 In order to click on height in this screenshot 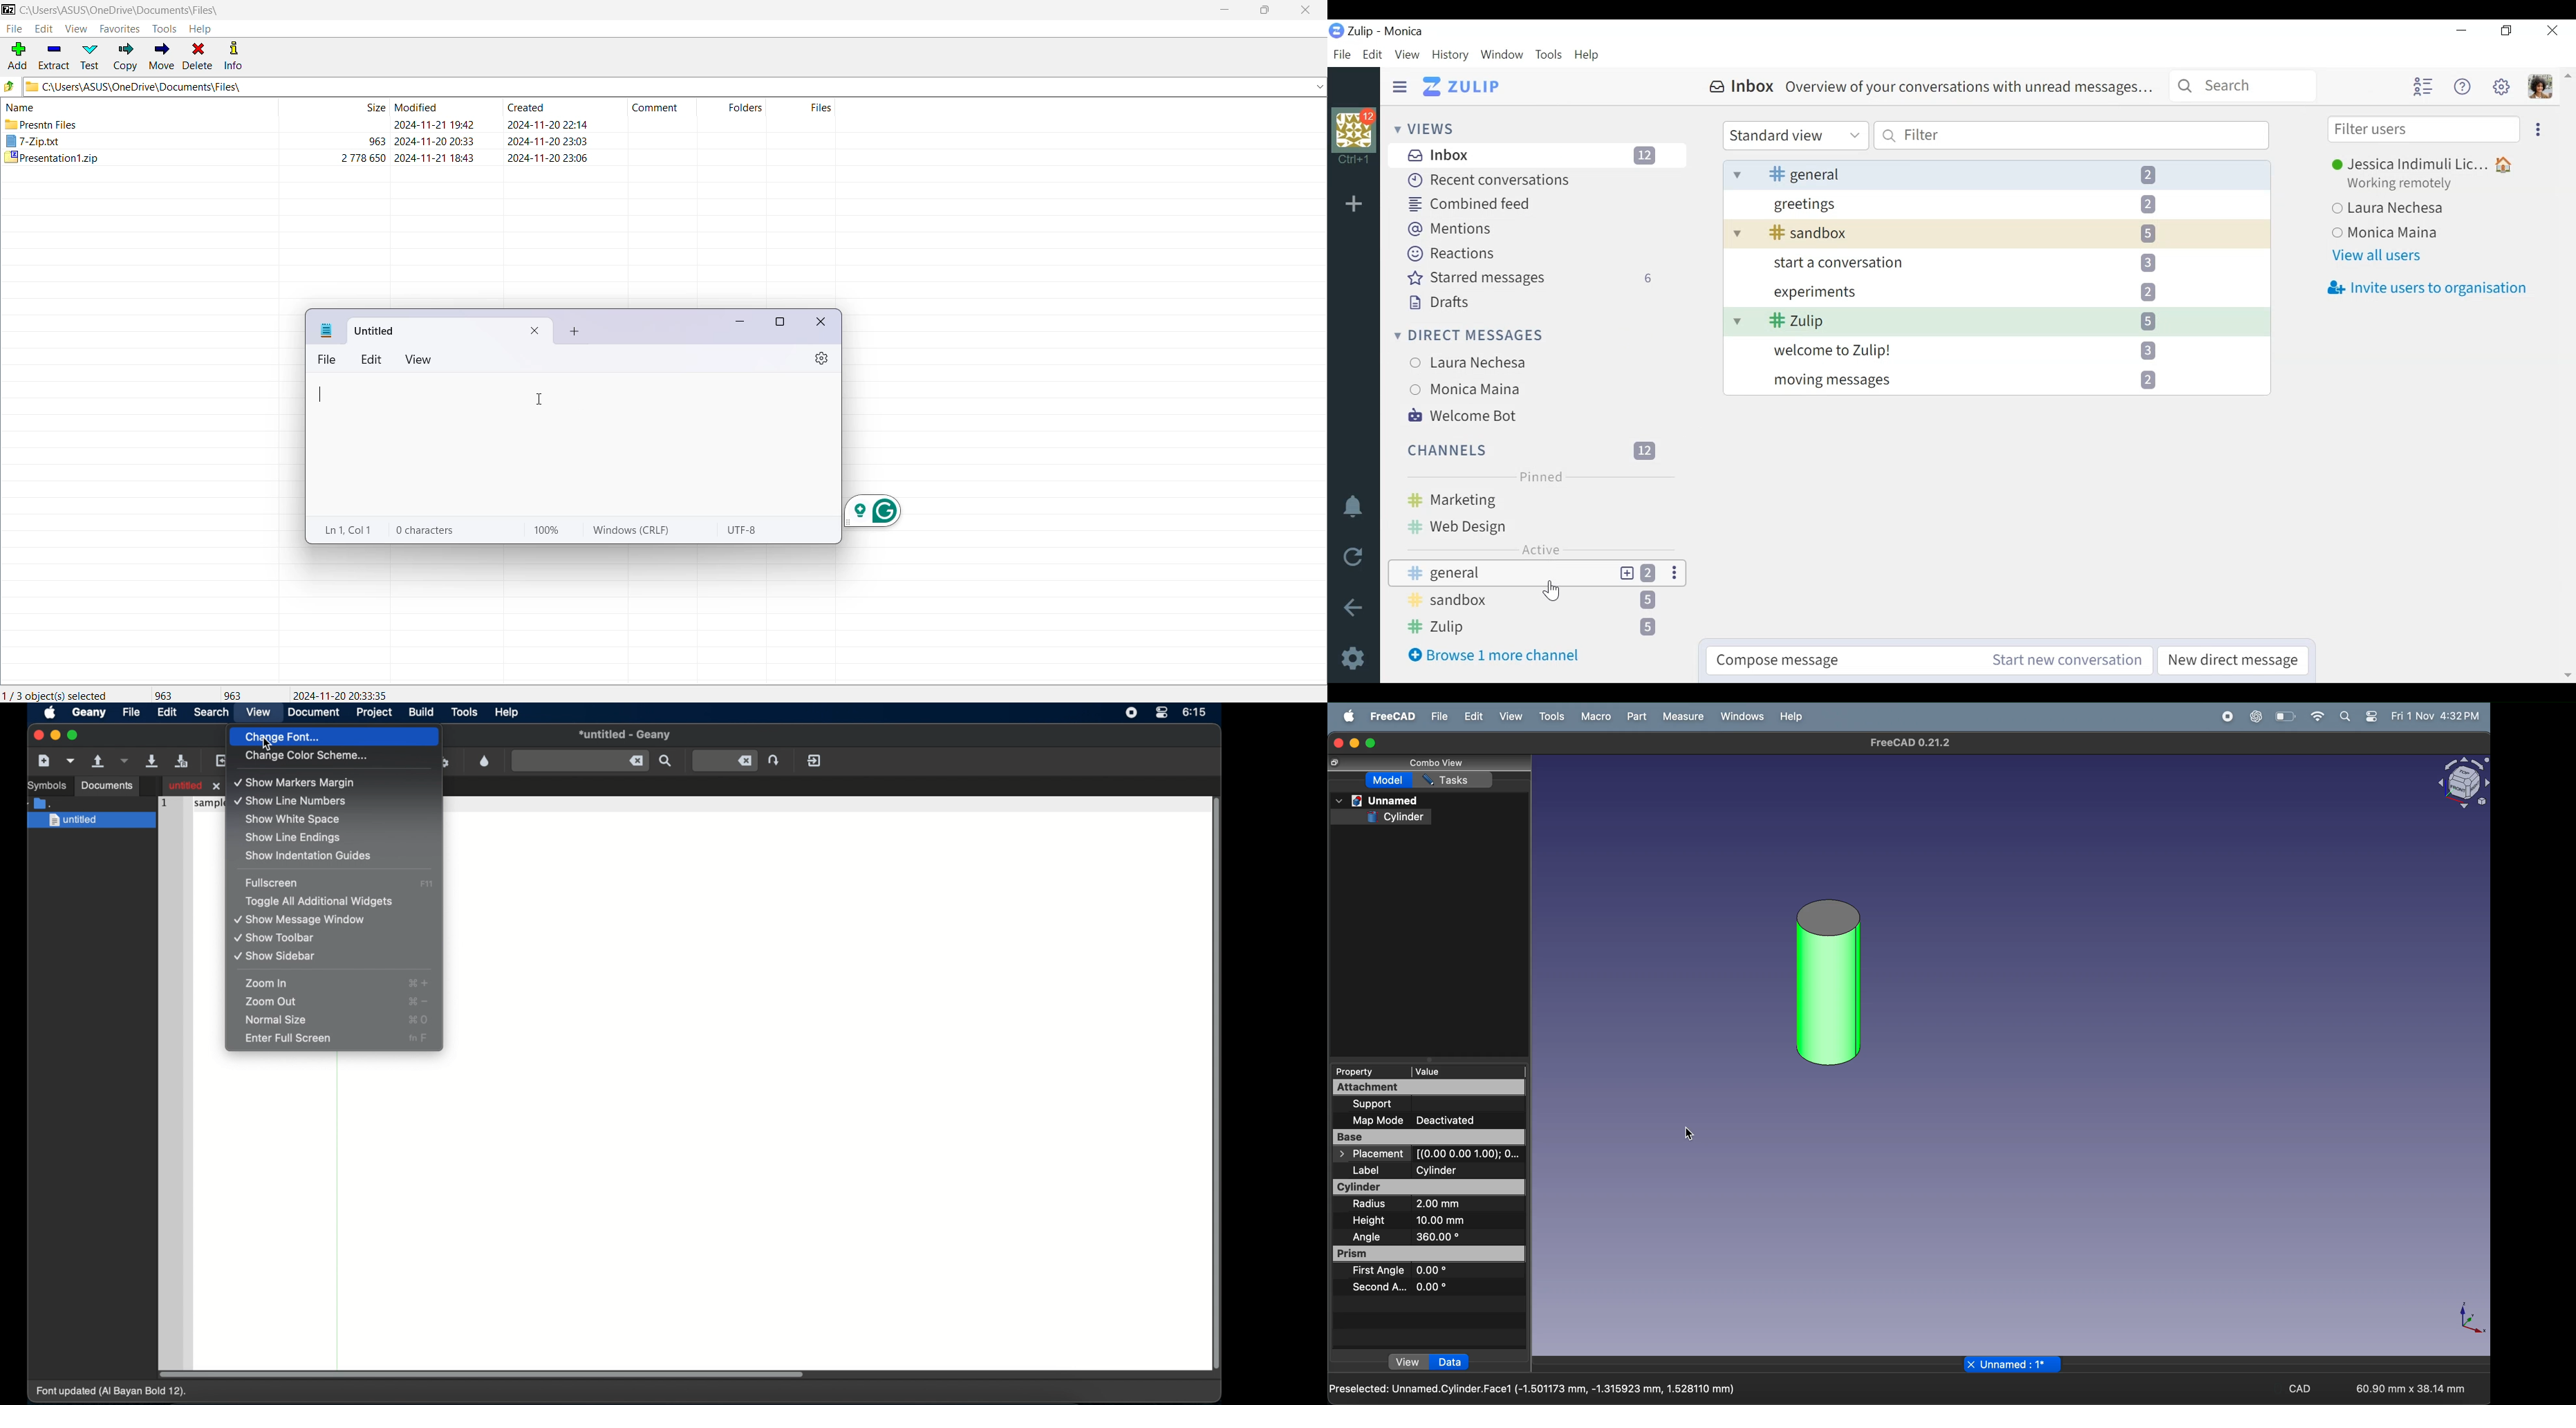, I will do `click(1371, 1221)`.